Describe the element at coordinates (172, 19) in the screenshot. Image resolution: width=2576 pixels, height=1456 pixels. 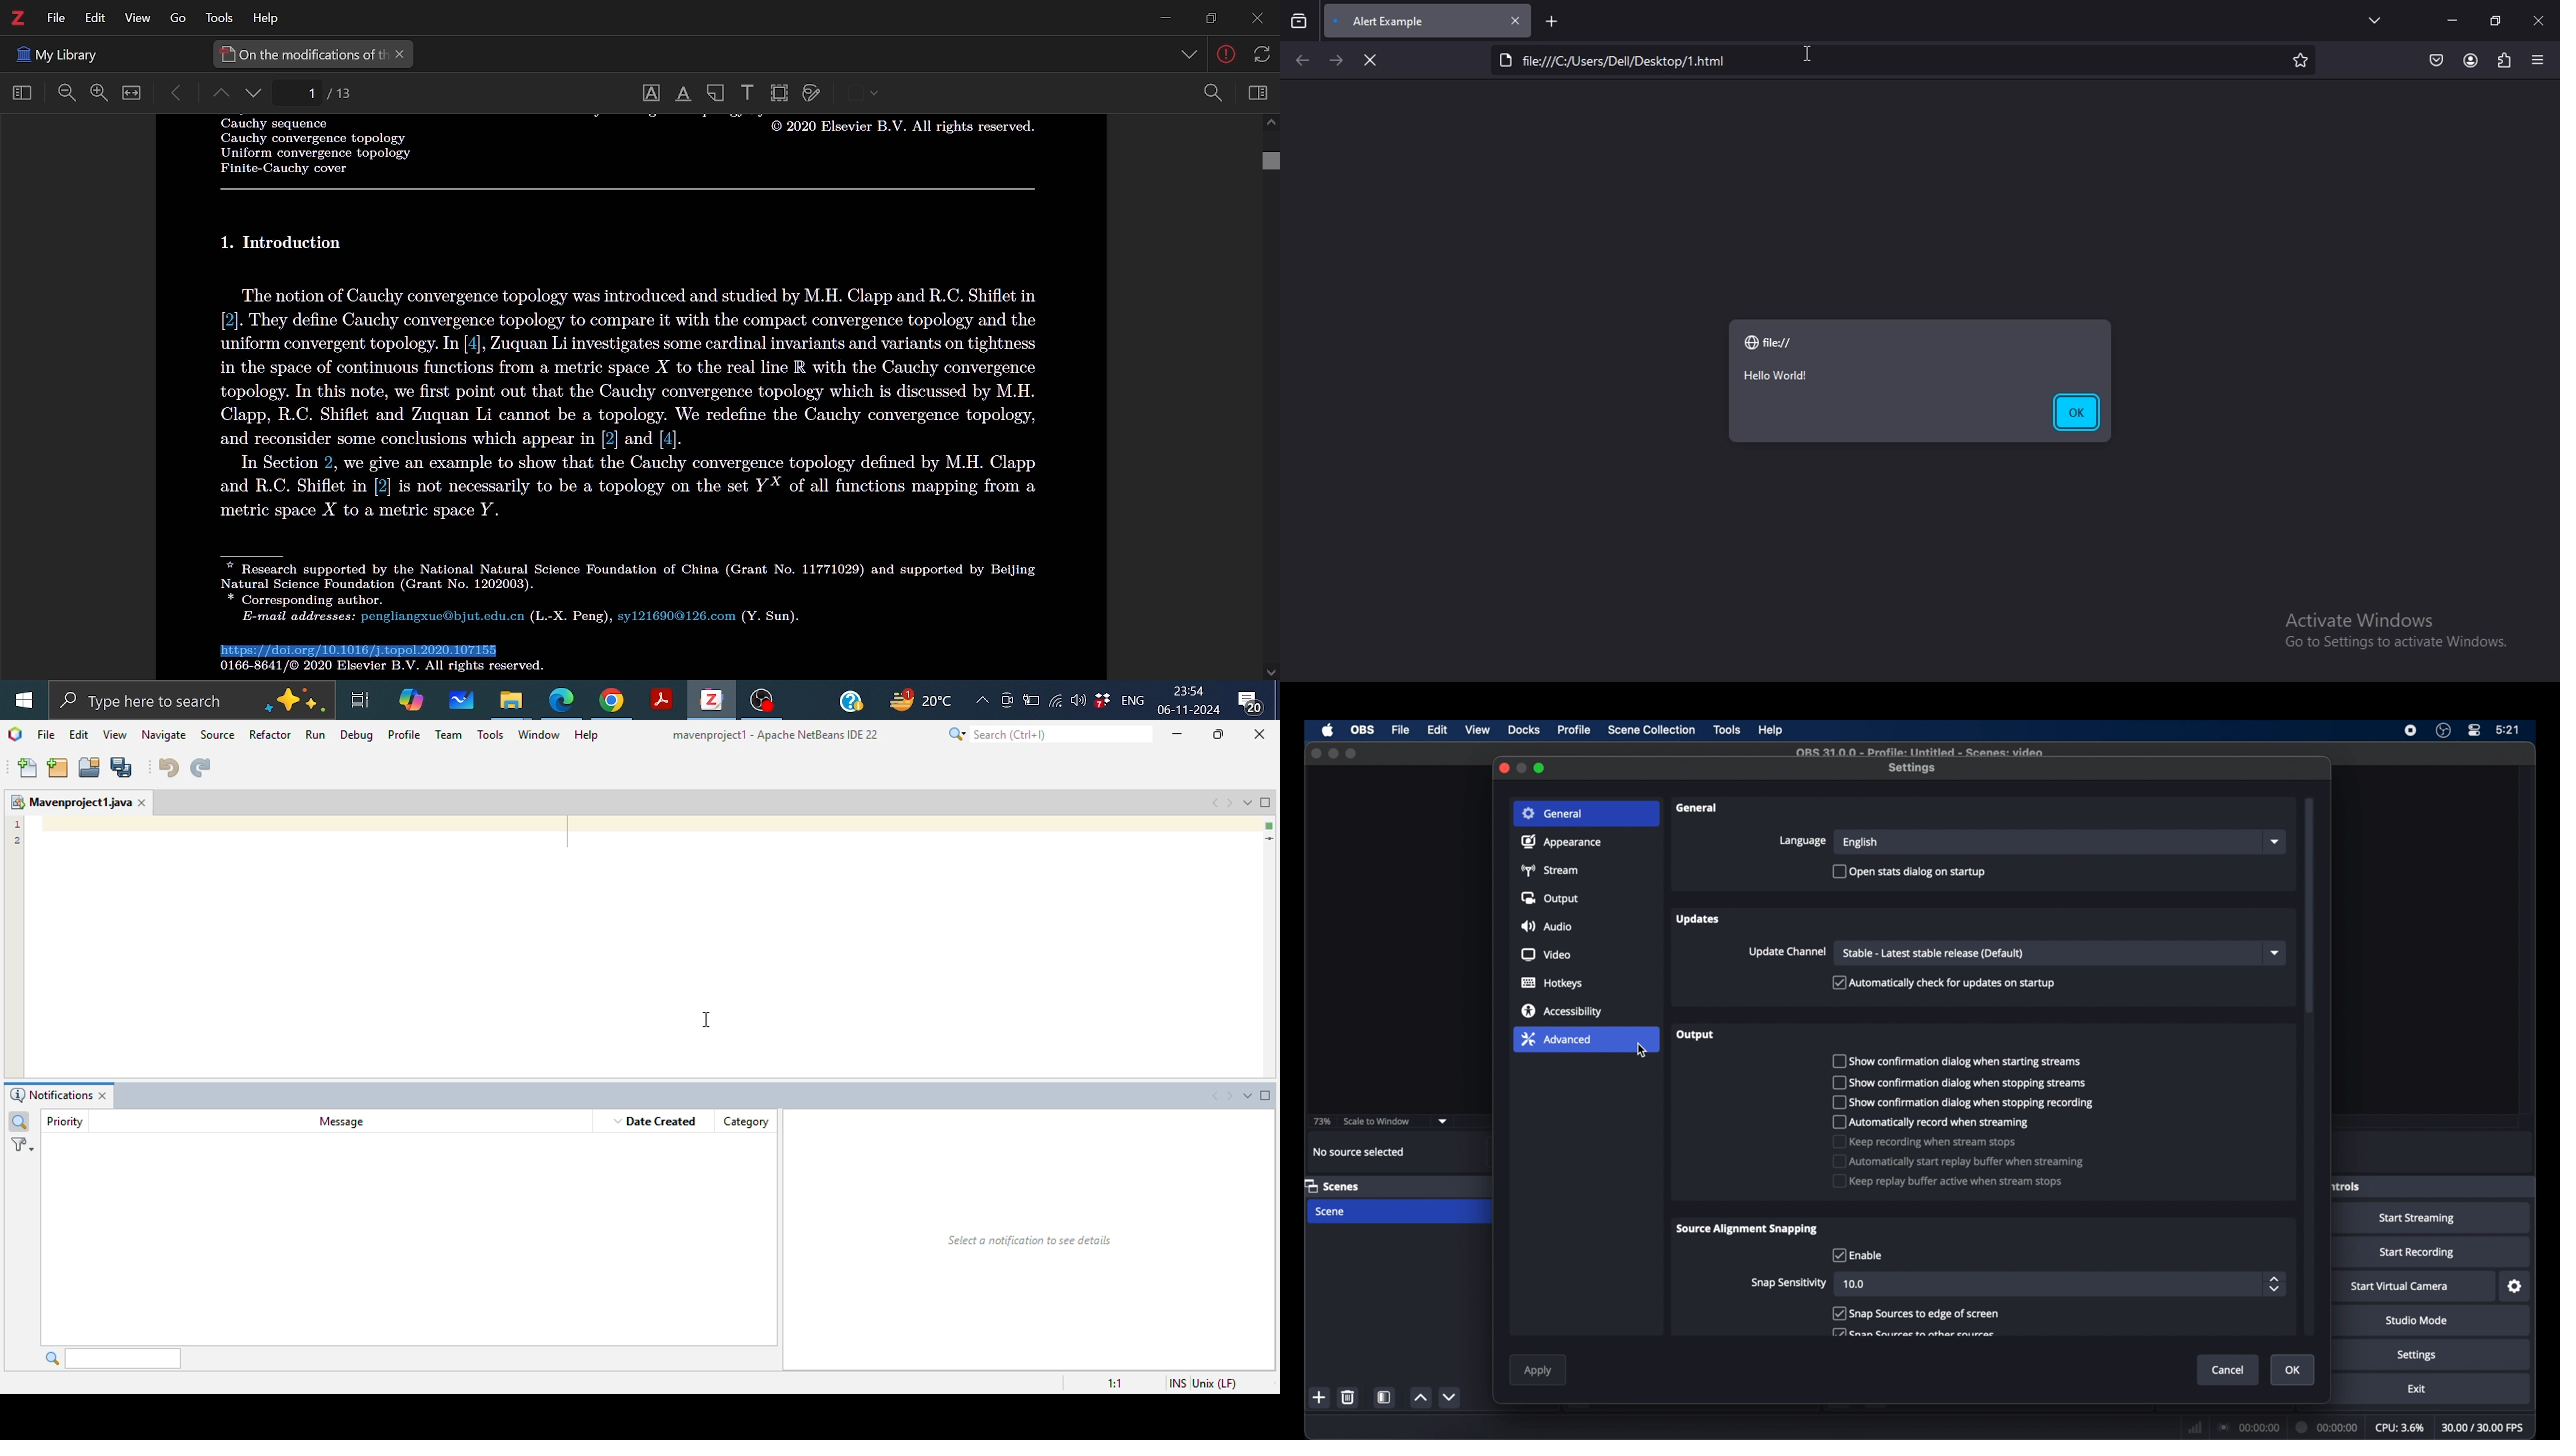
I see `` at that location.